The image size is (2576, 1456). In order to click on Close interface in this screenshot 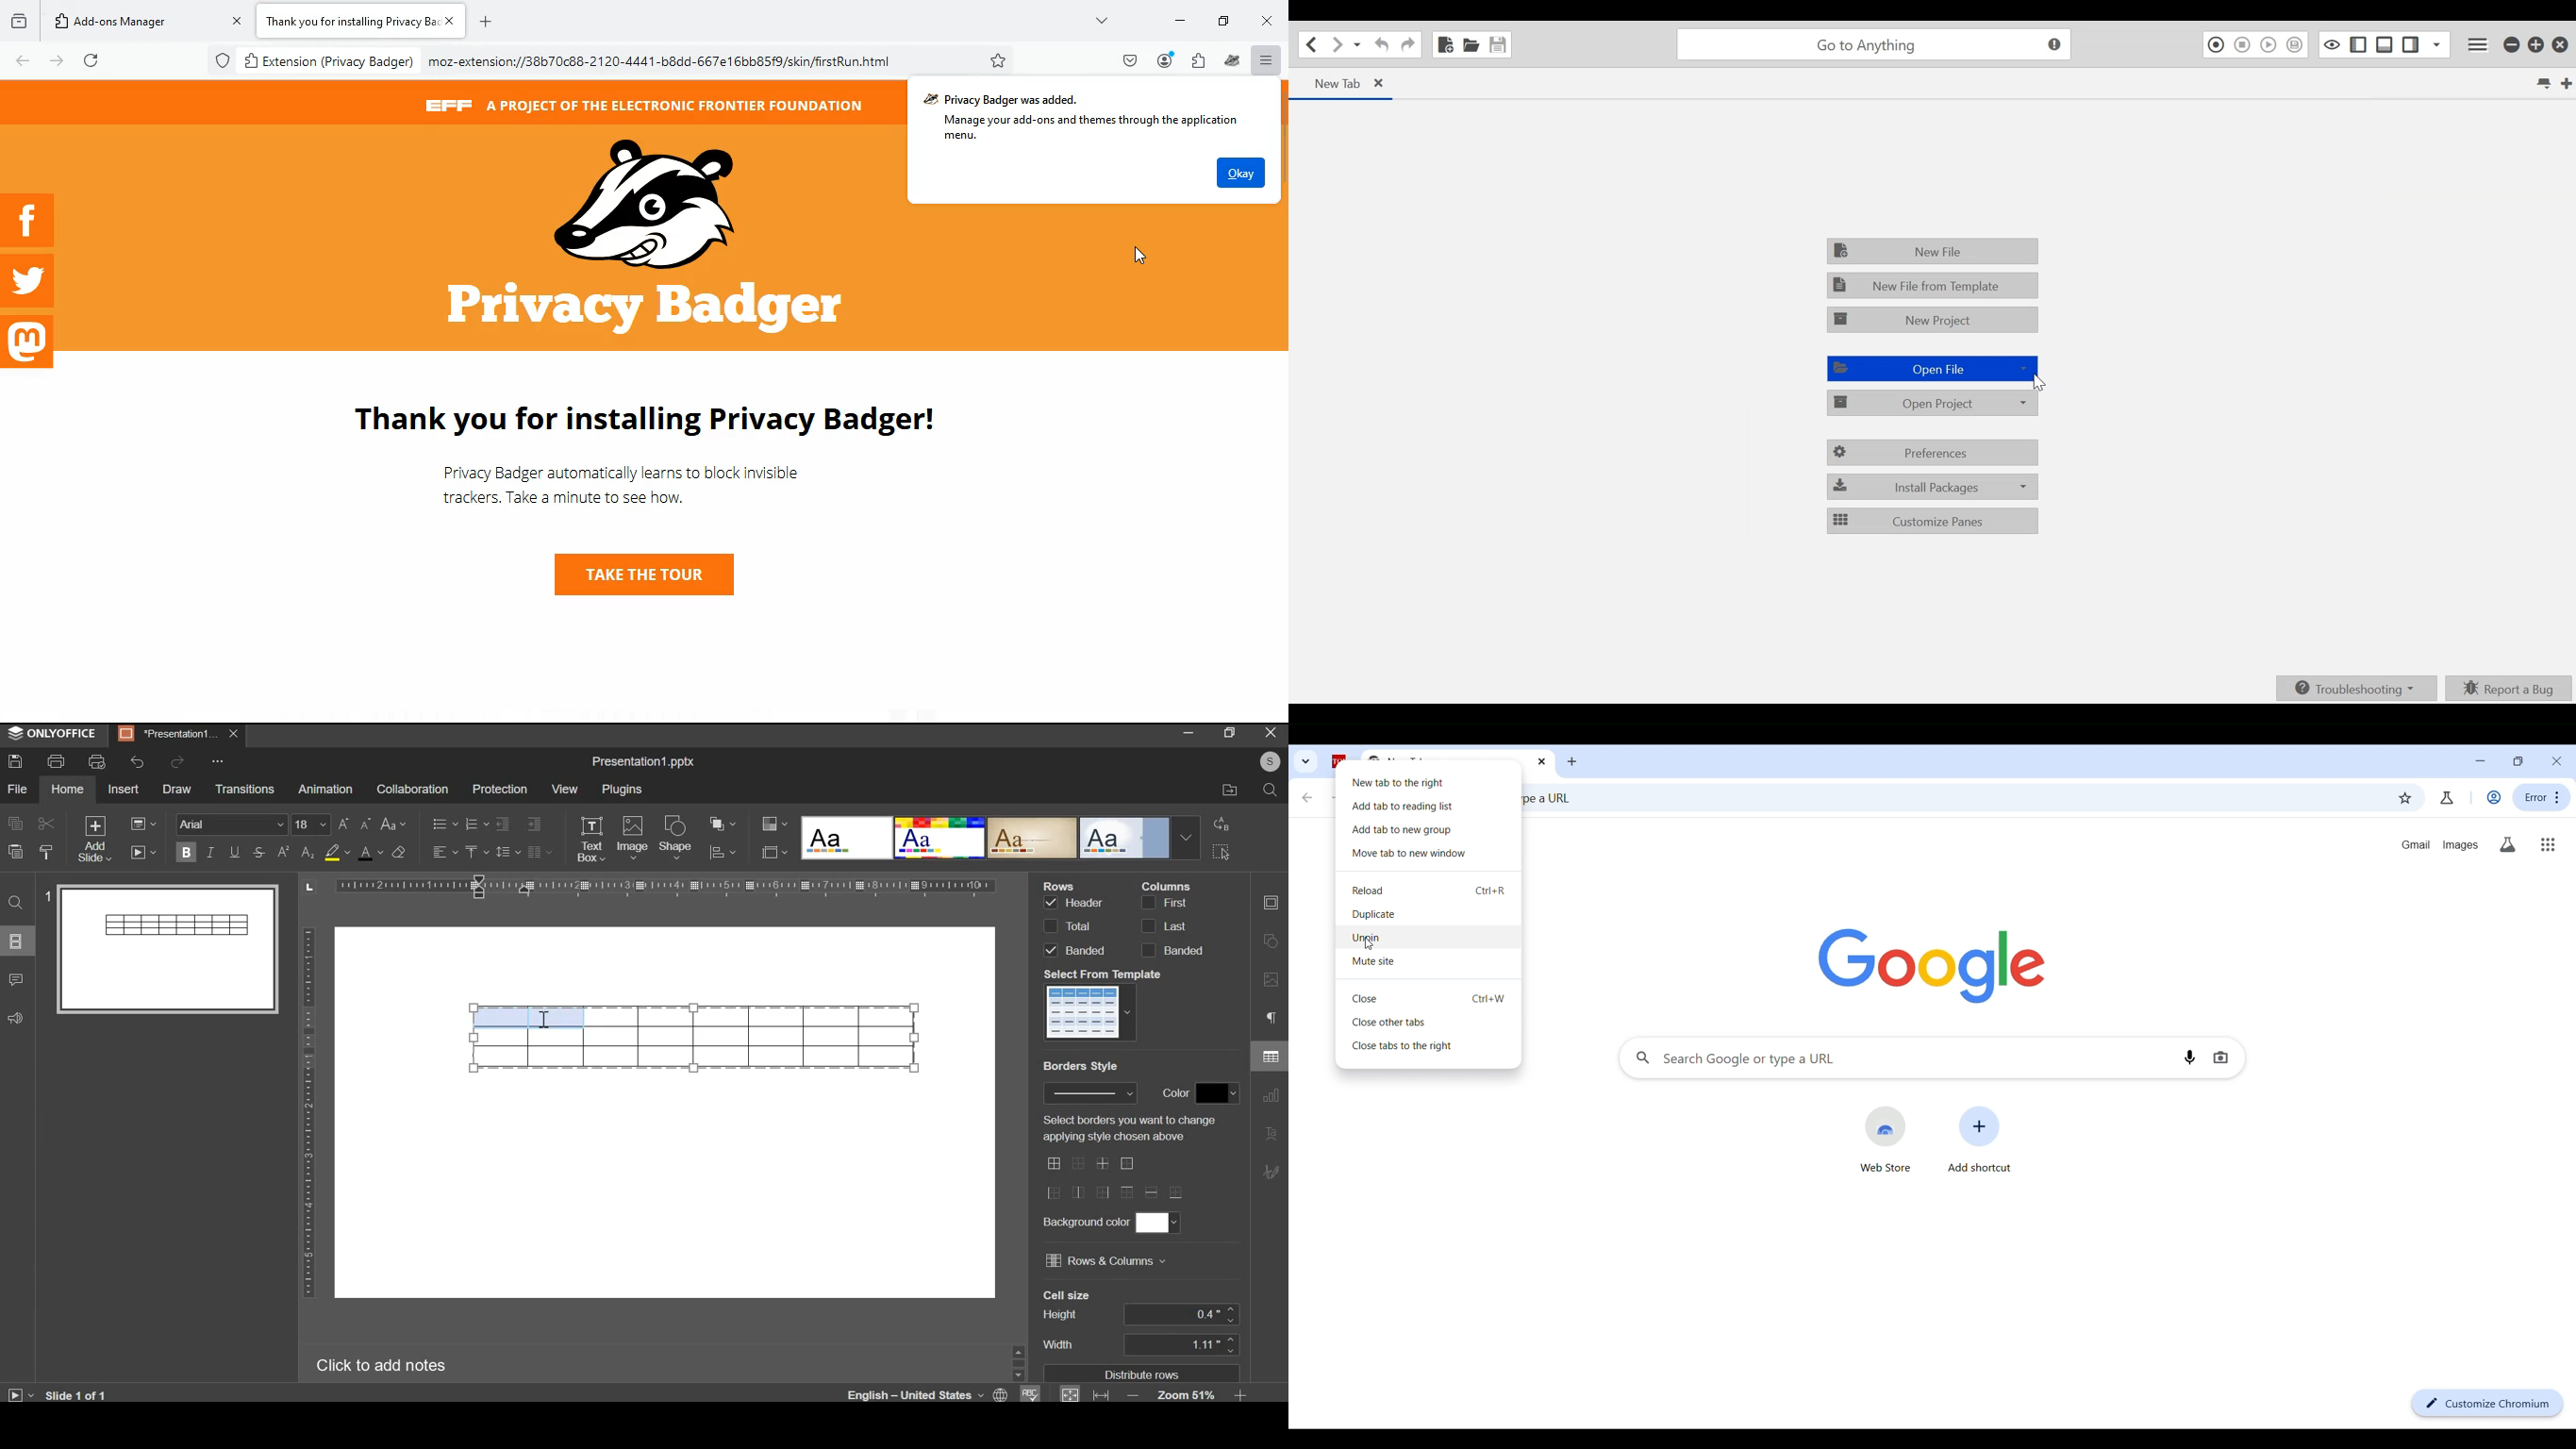, I will do `click(2557, 761)`.